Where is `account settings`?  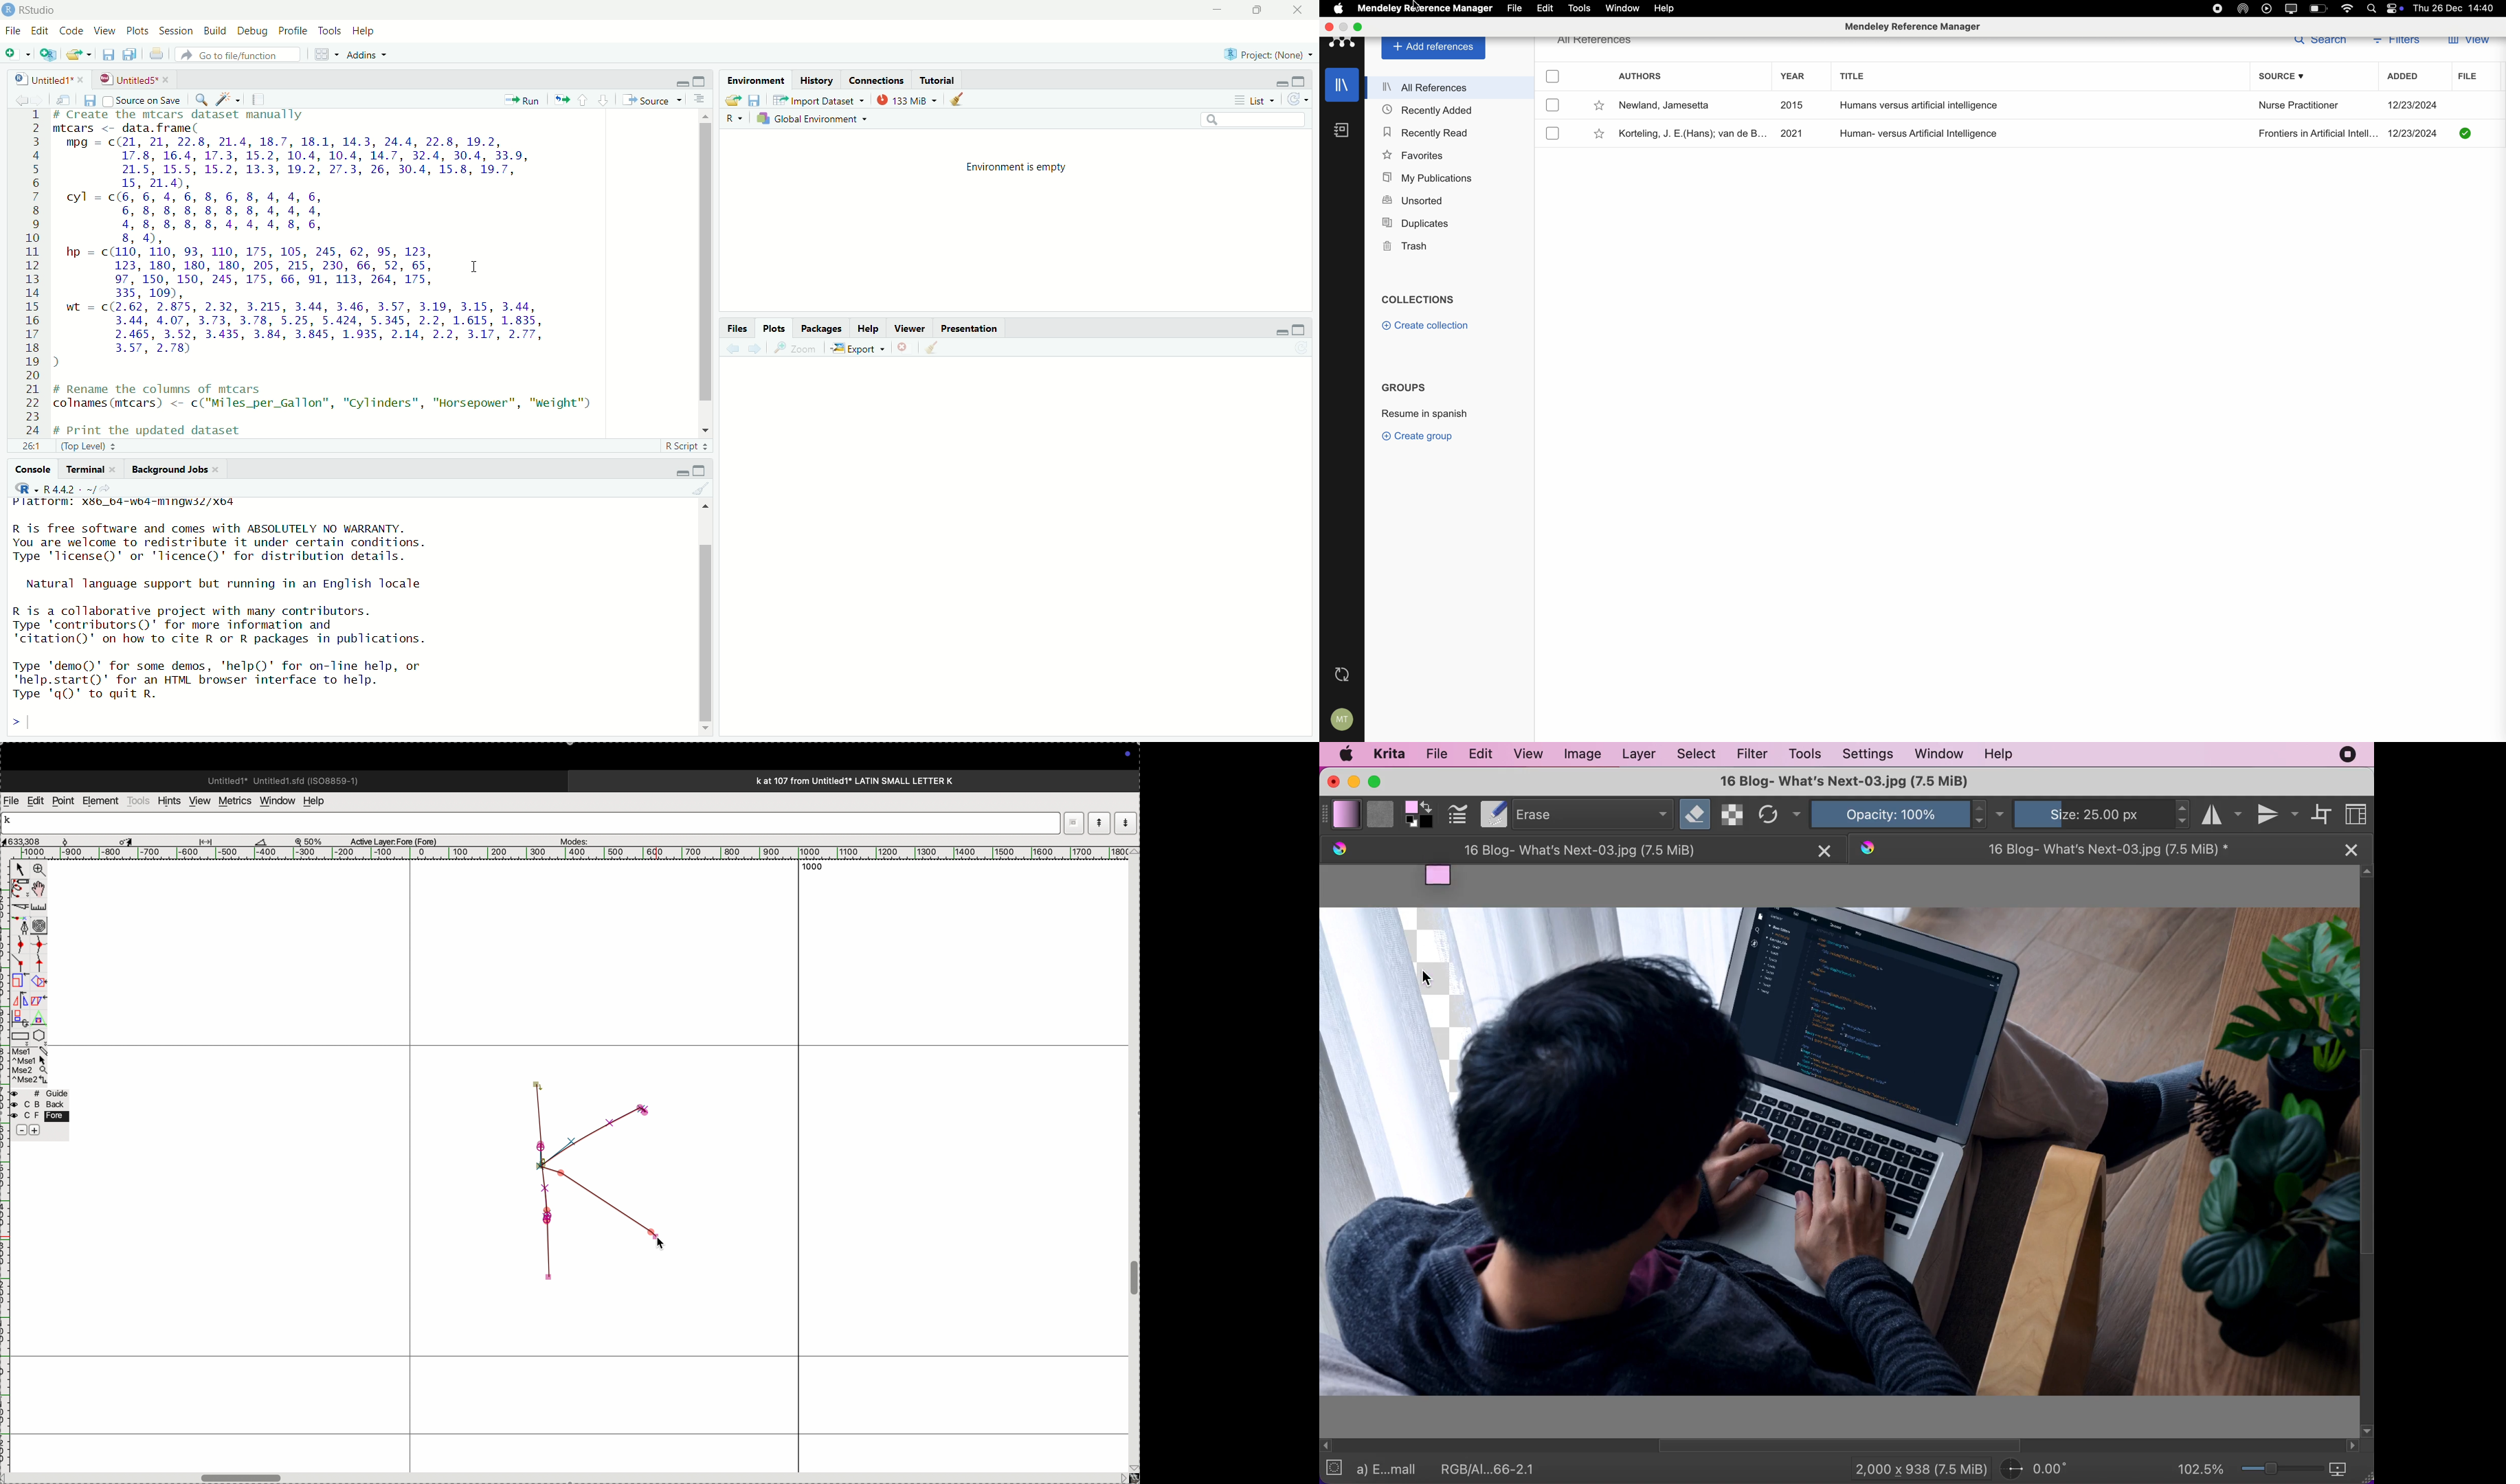
account settings is located at coordinates (1343, 721).